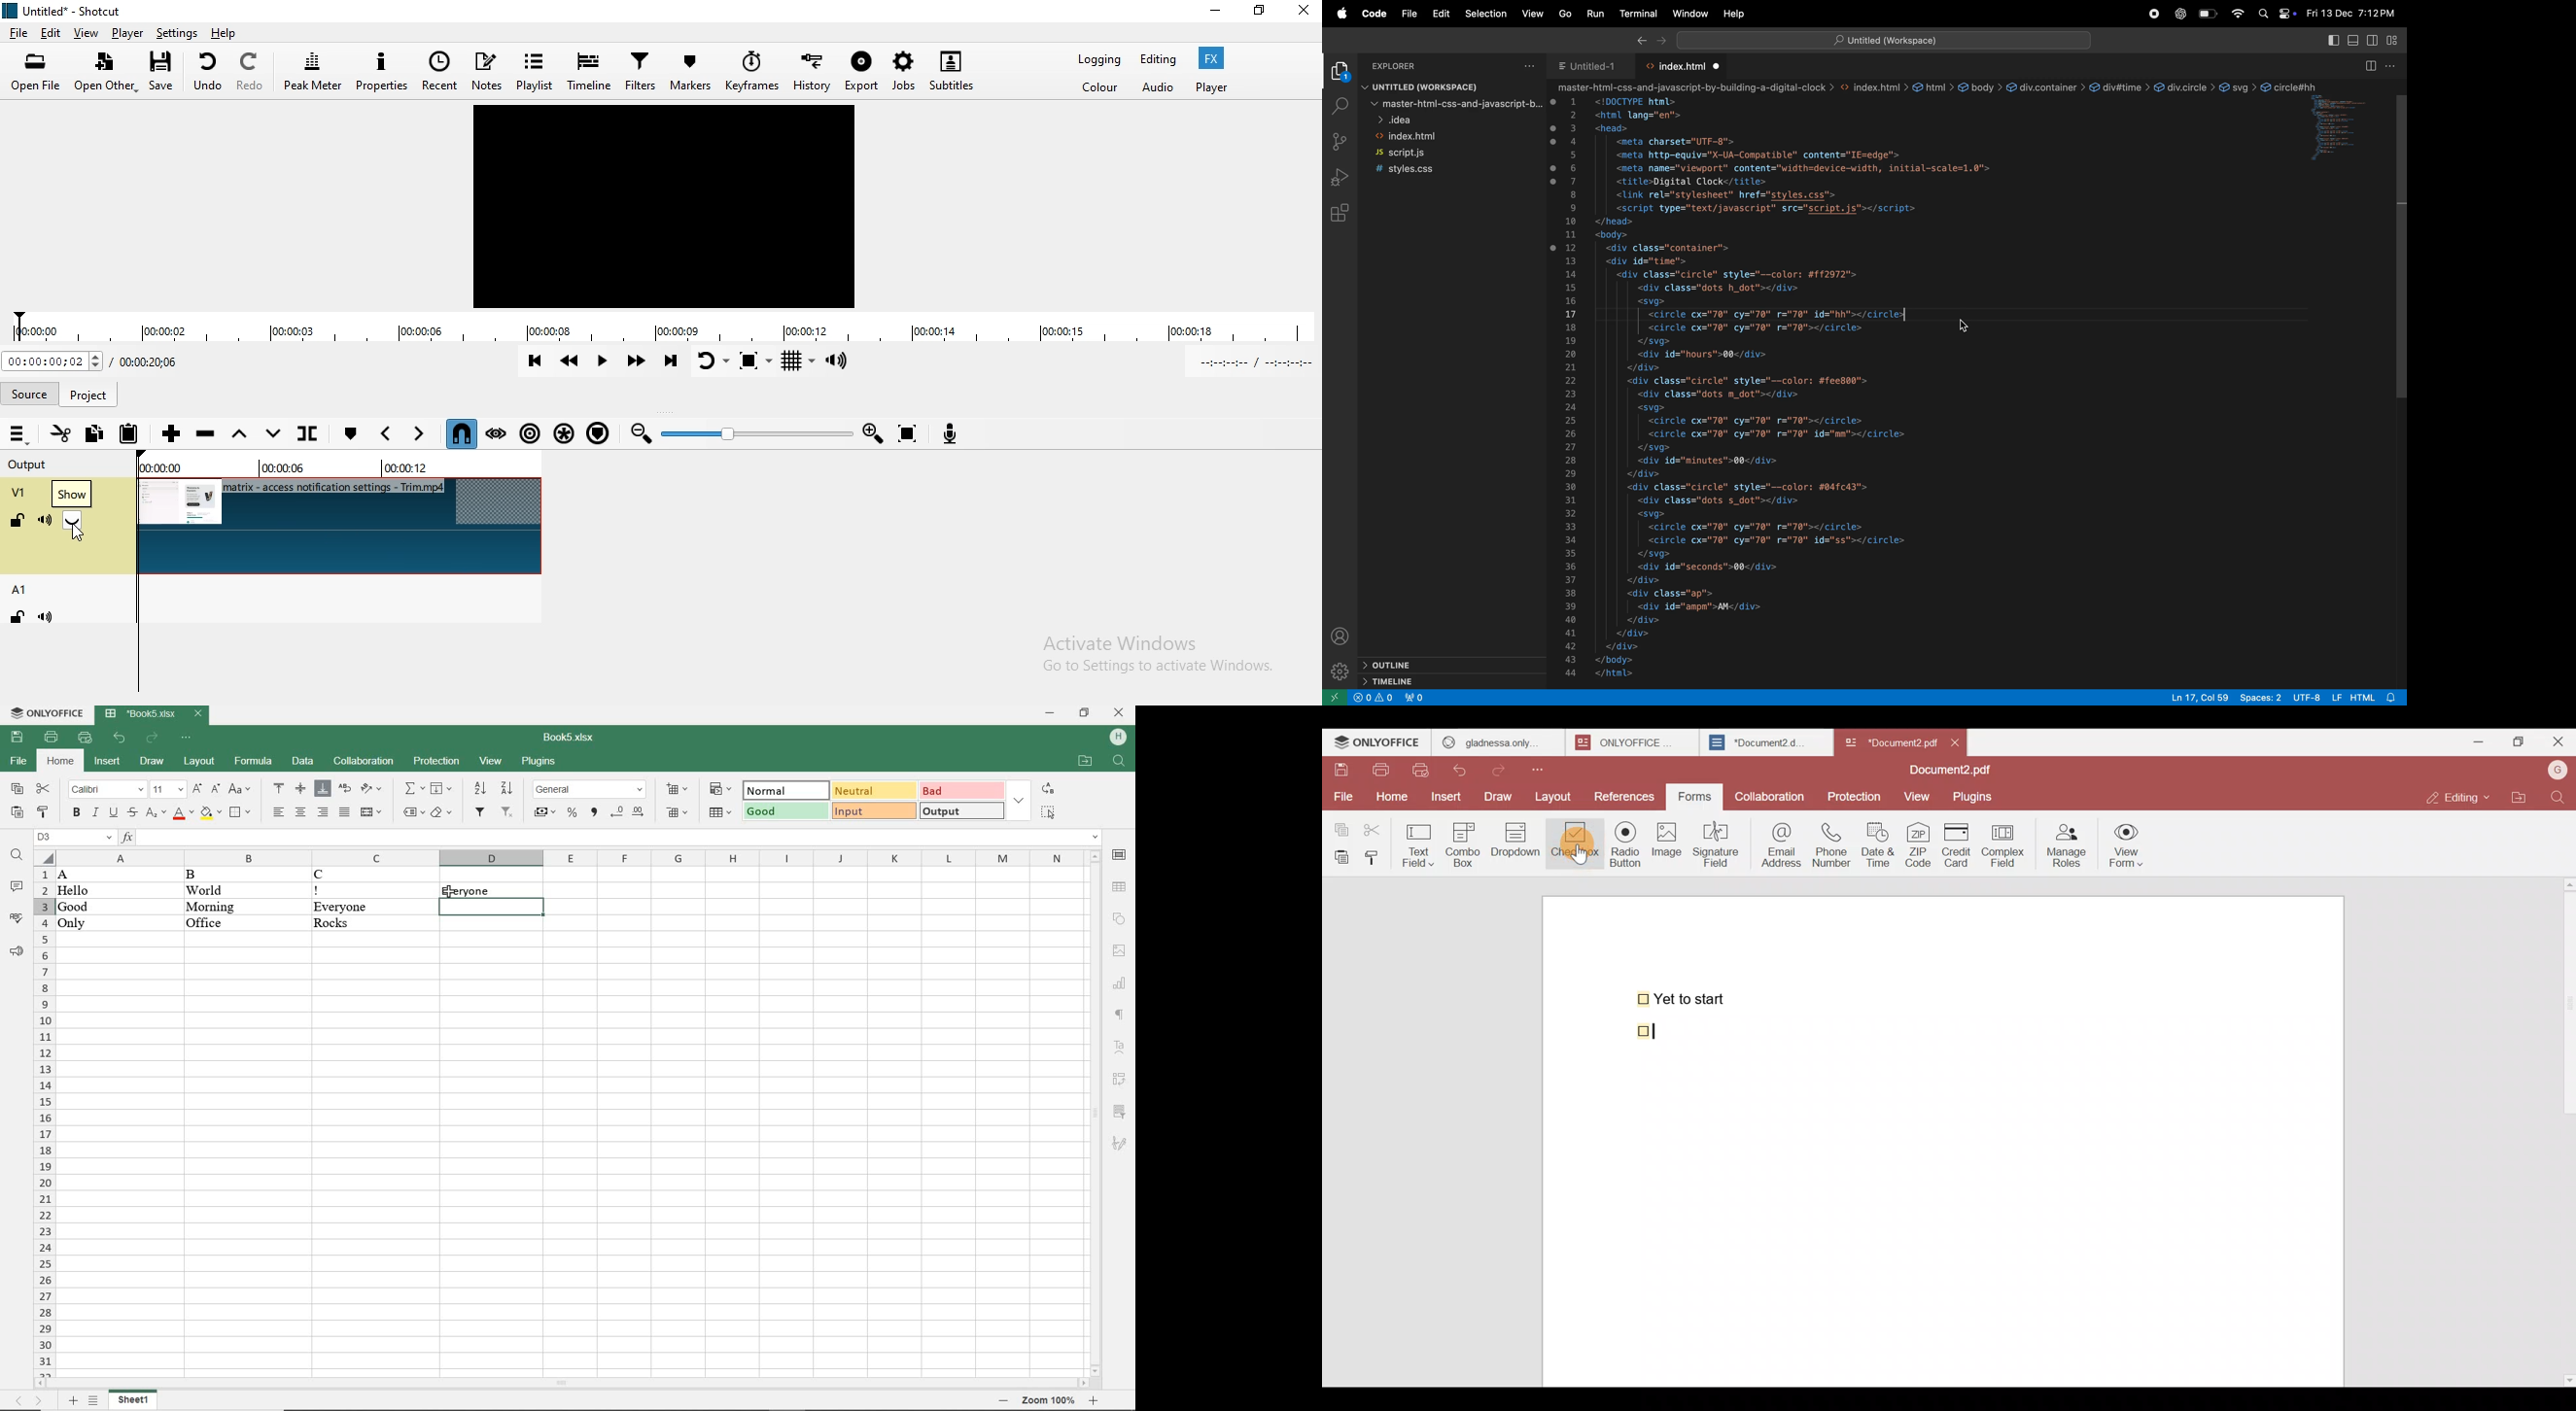 The width and height of the screenshot is (2576, 1428). I want to click on Skip to the next point , so click(671, 364).